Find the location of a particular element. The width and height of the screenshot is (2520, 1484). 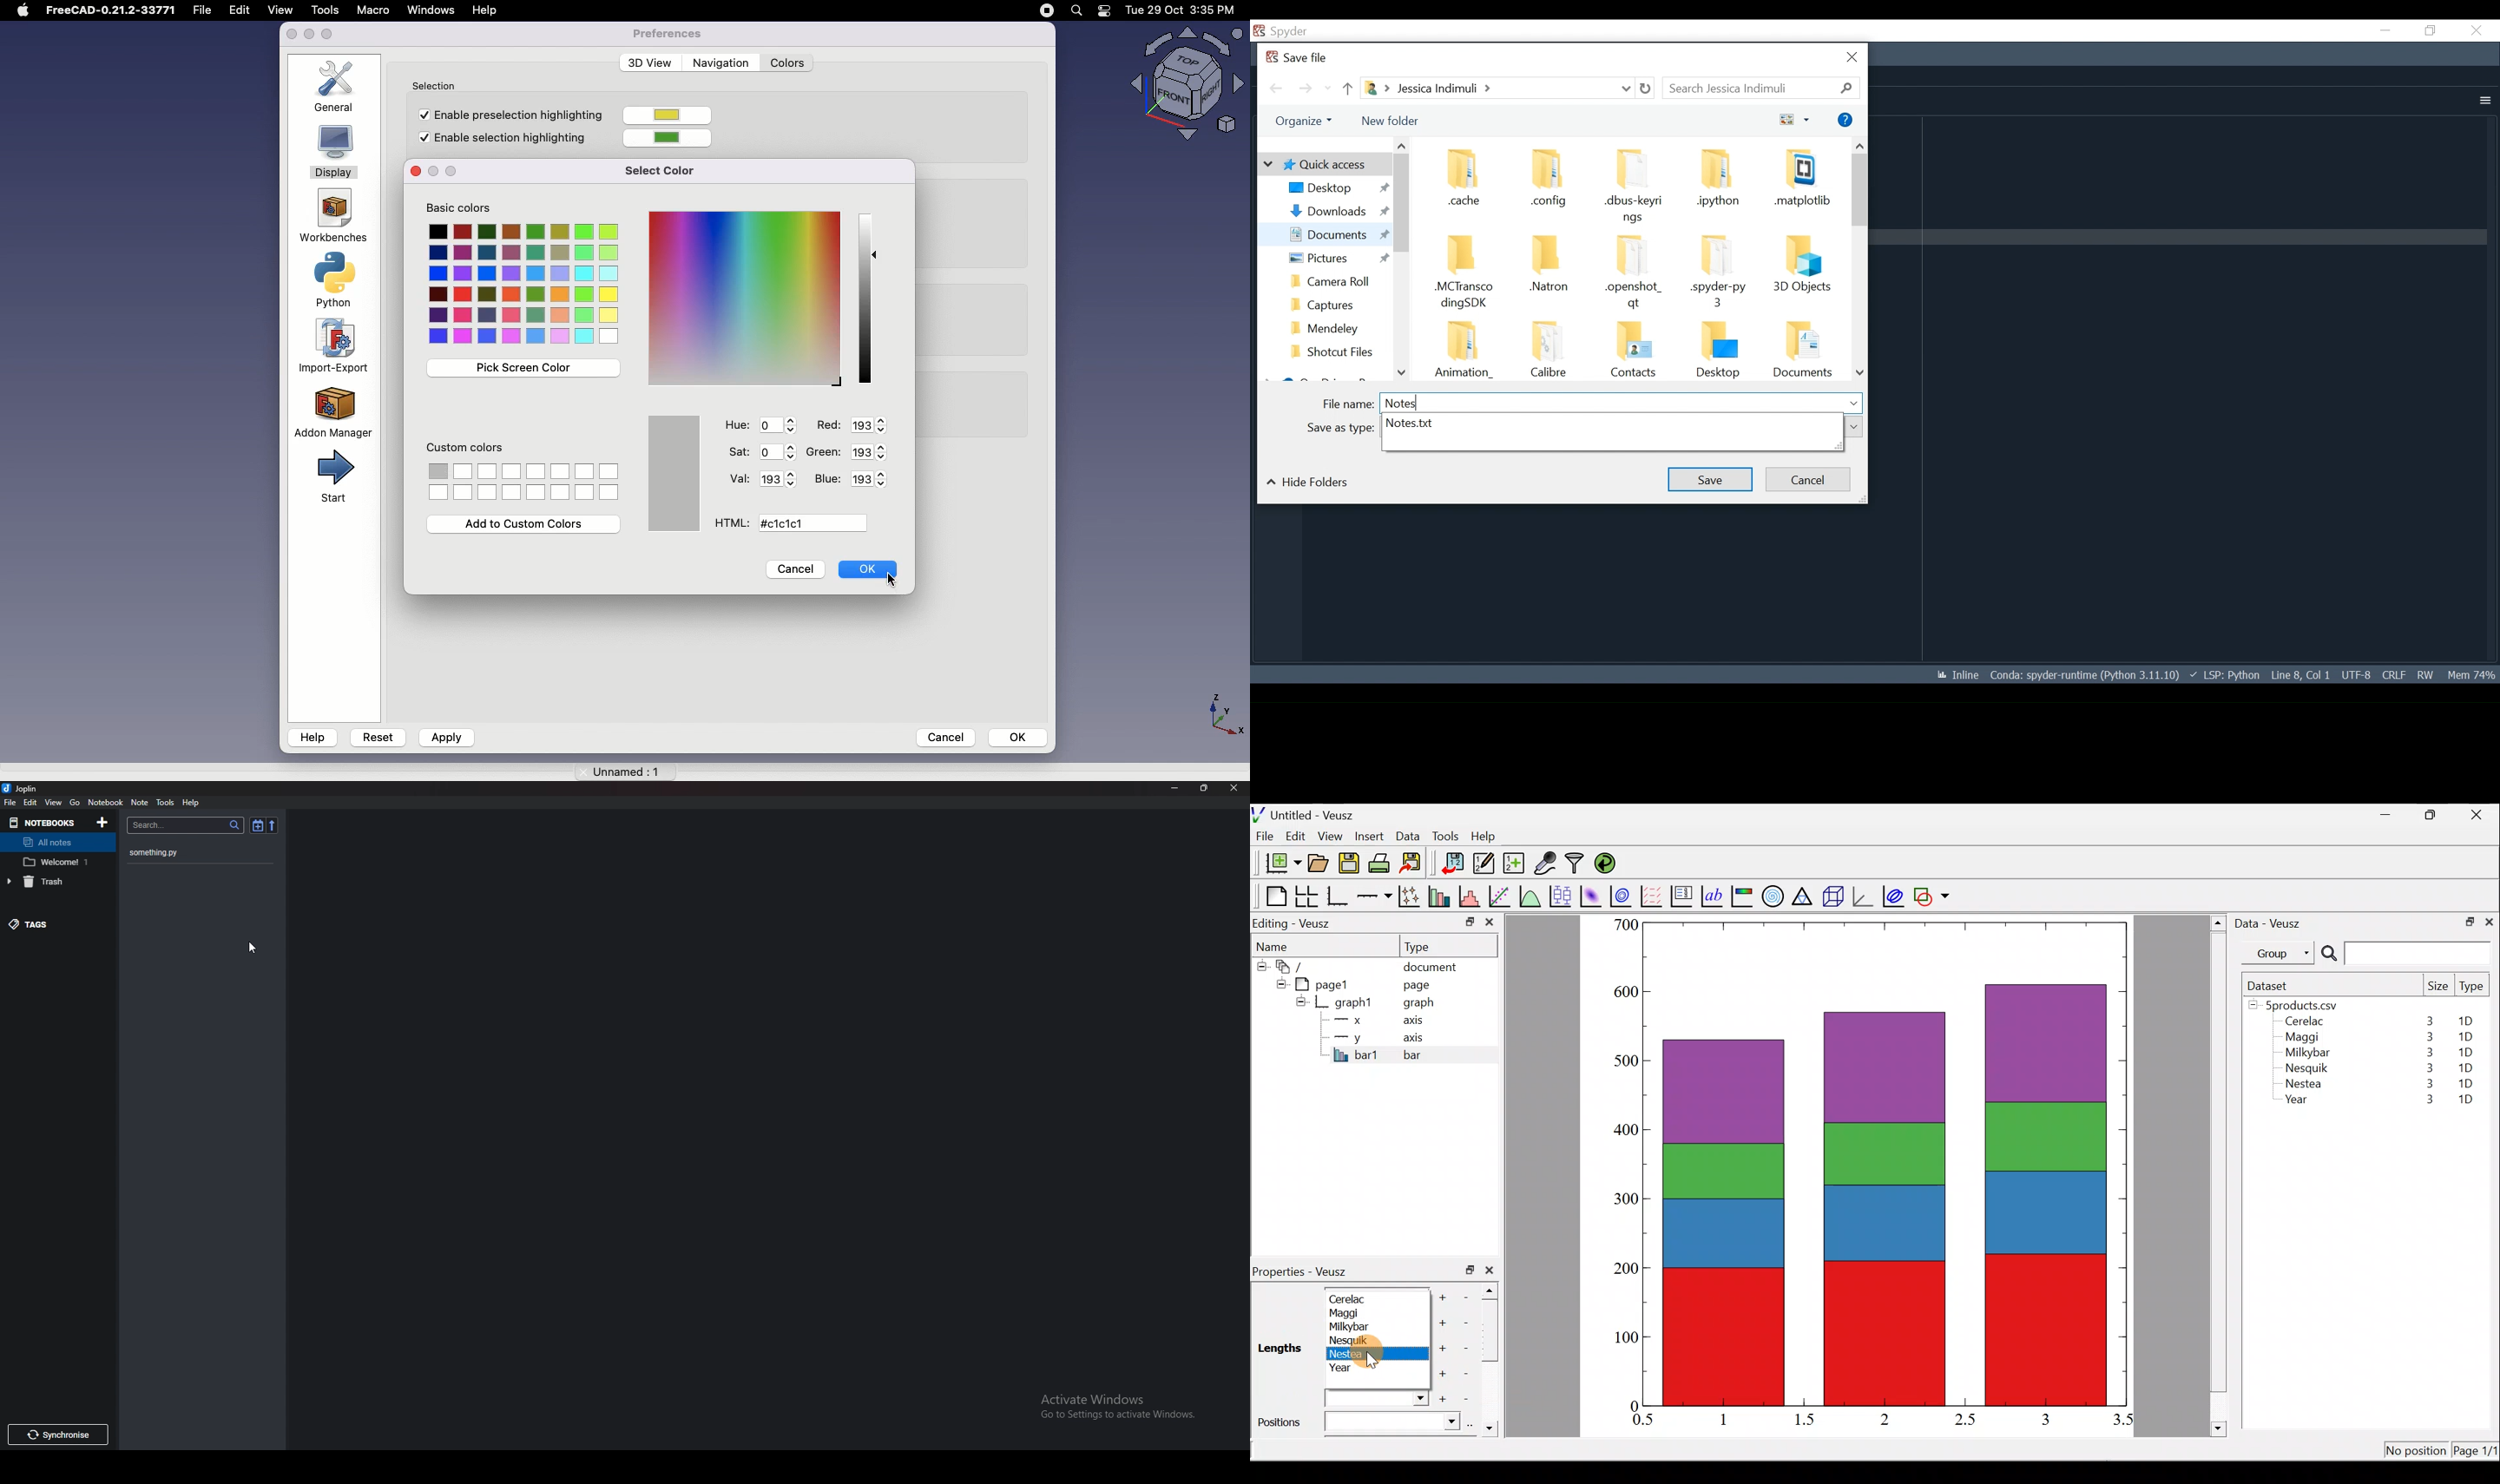

help is located at coordinates (191, 803).